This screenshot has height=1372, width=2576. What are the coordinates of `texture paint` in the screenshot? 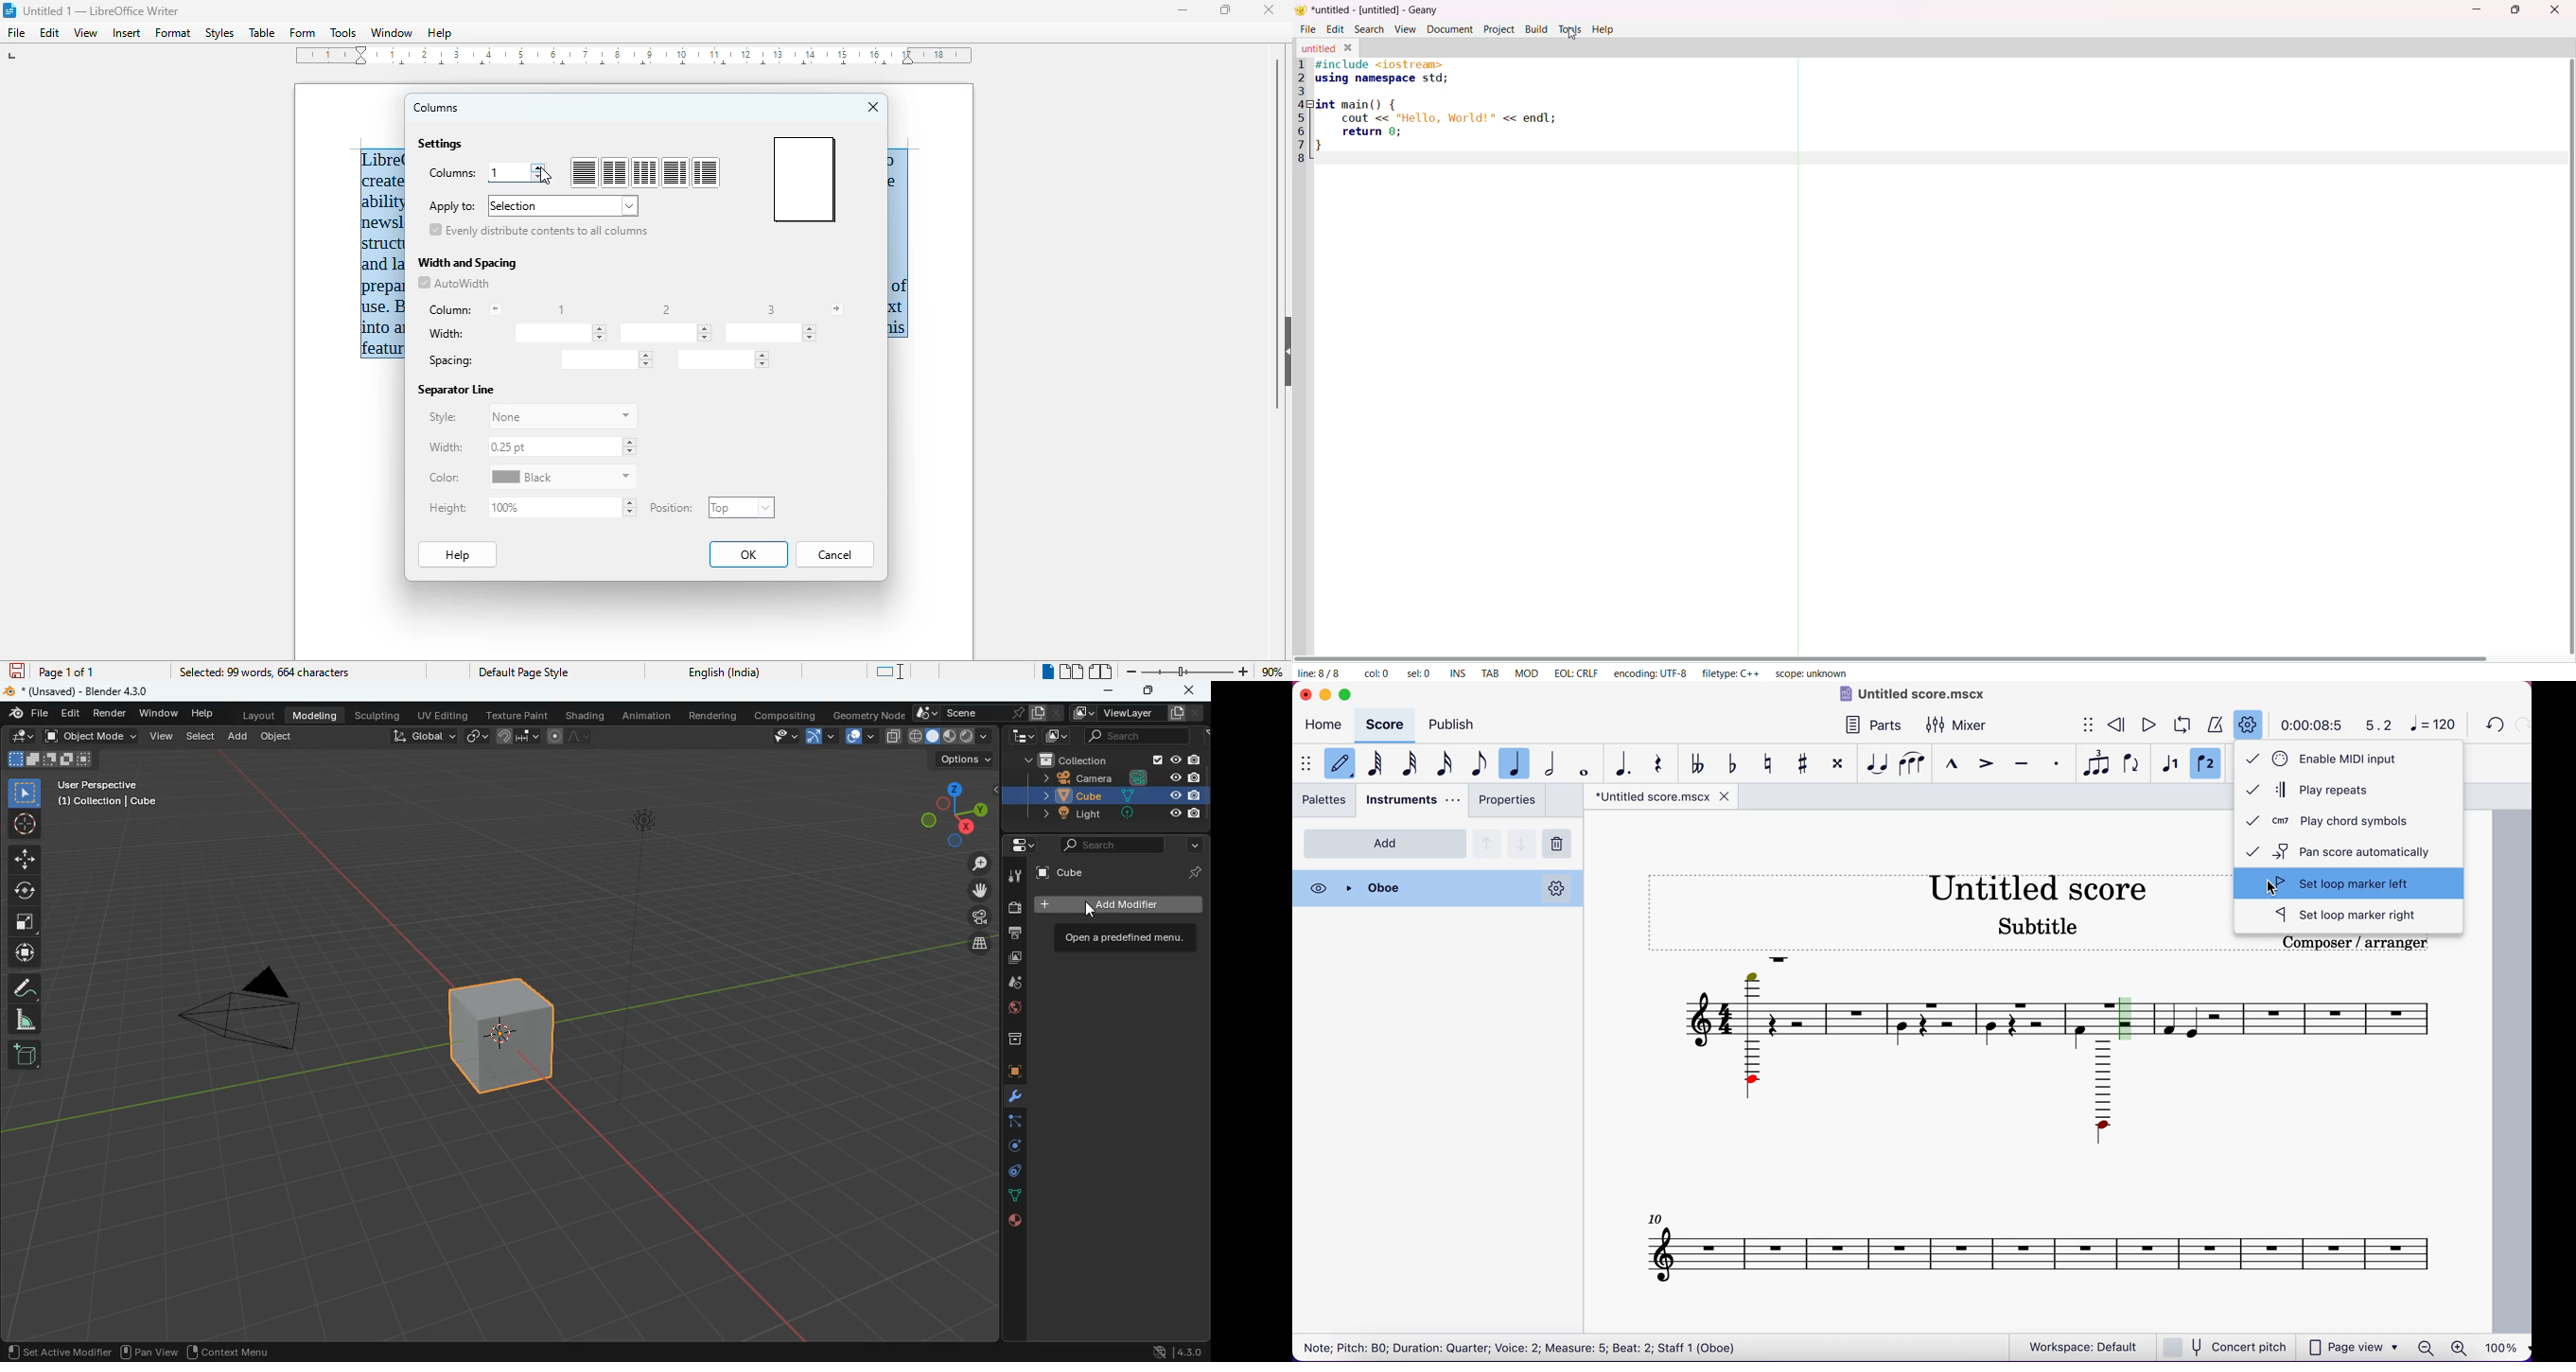 It's located at (518, 715).